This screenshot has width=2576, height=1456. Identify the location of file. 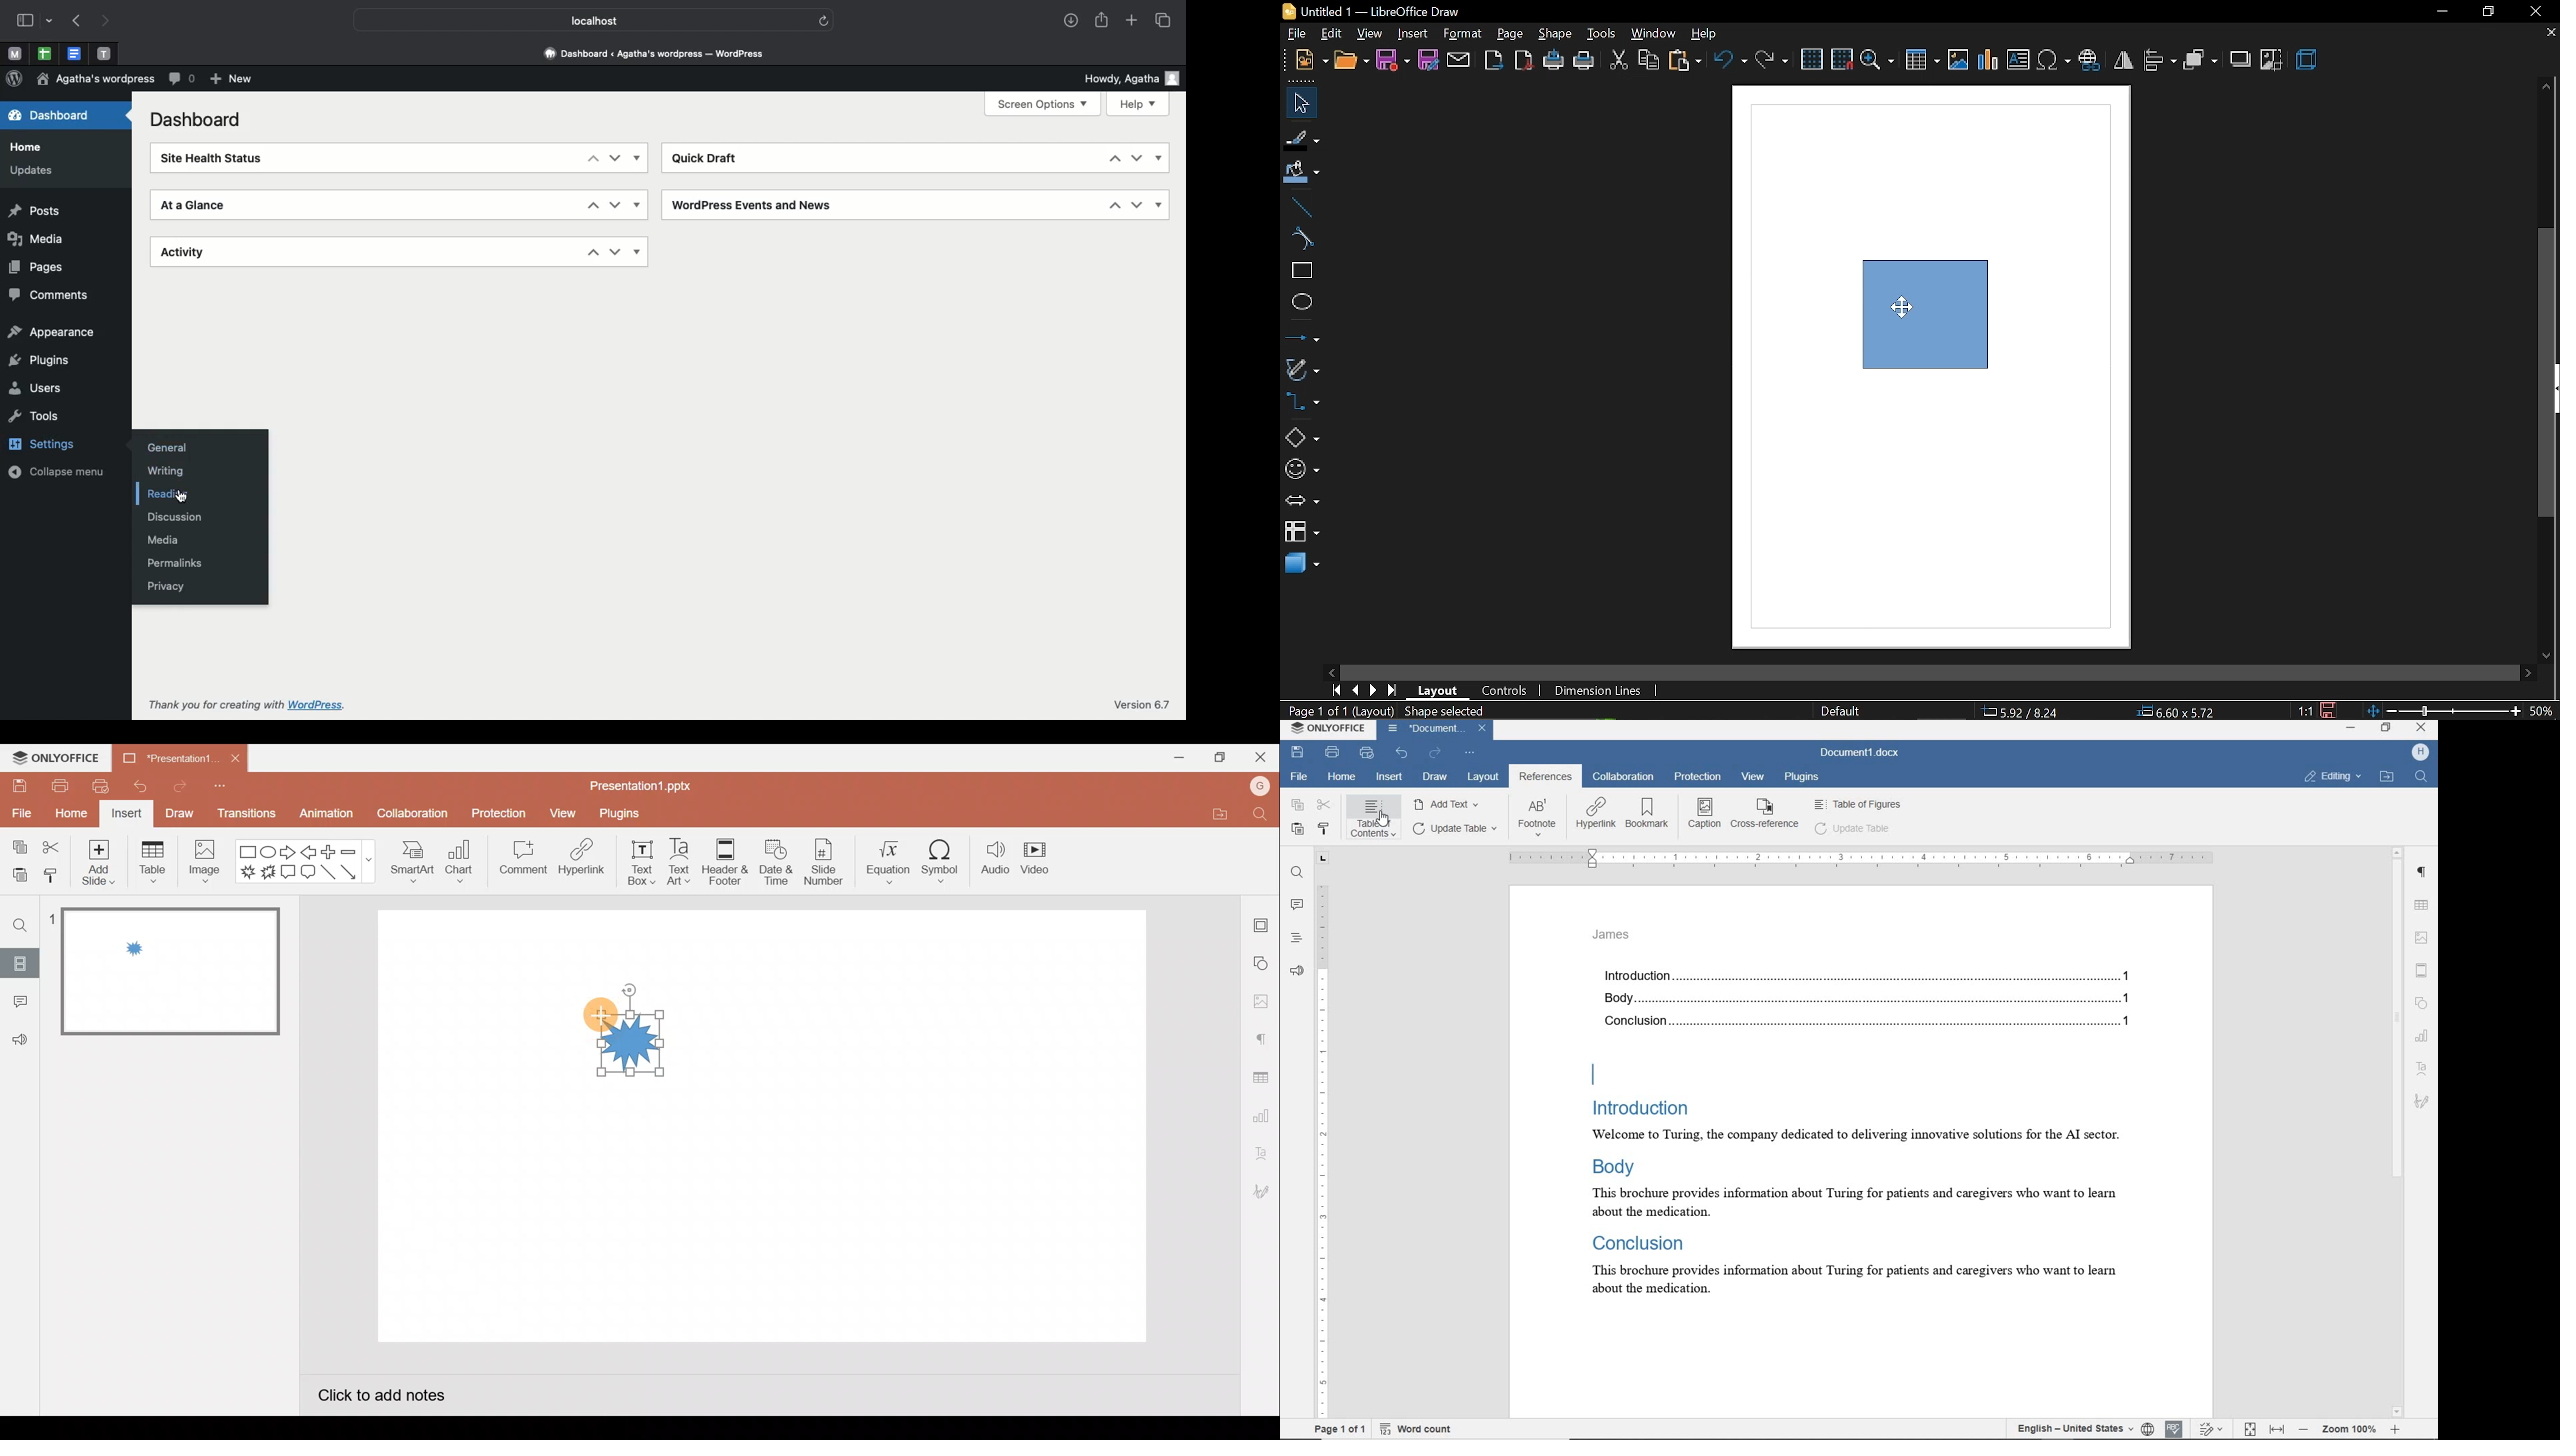
(1298, 776).